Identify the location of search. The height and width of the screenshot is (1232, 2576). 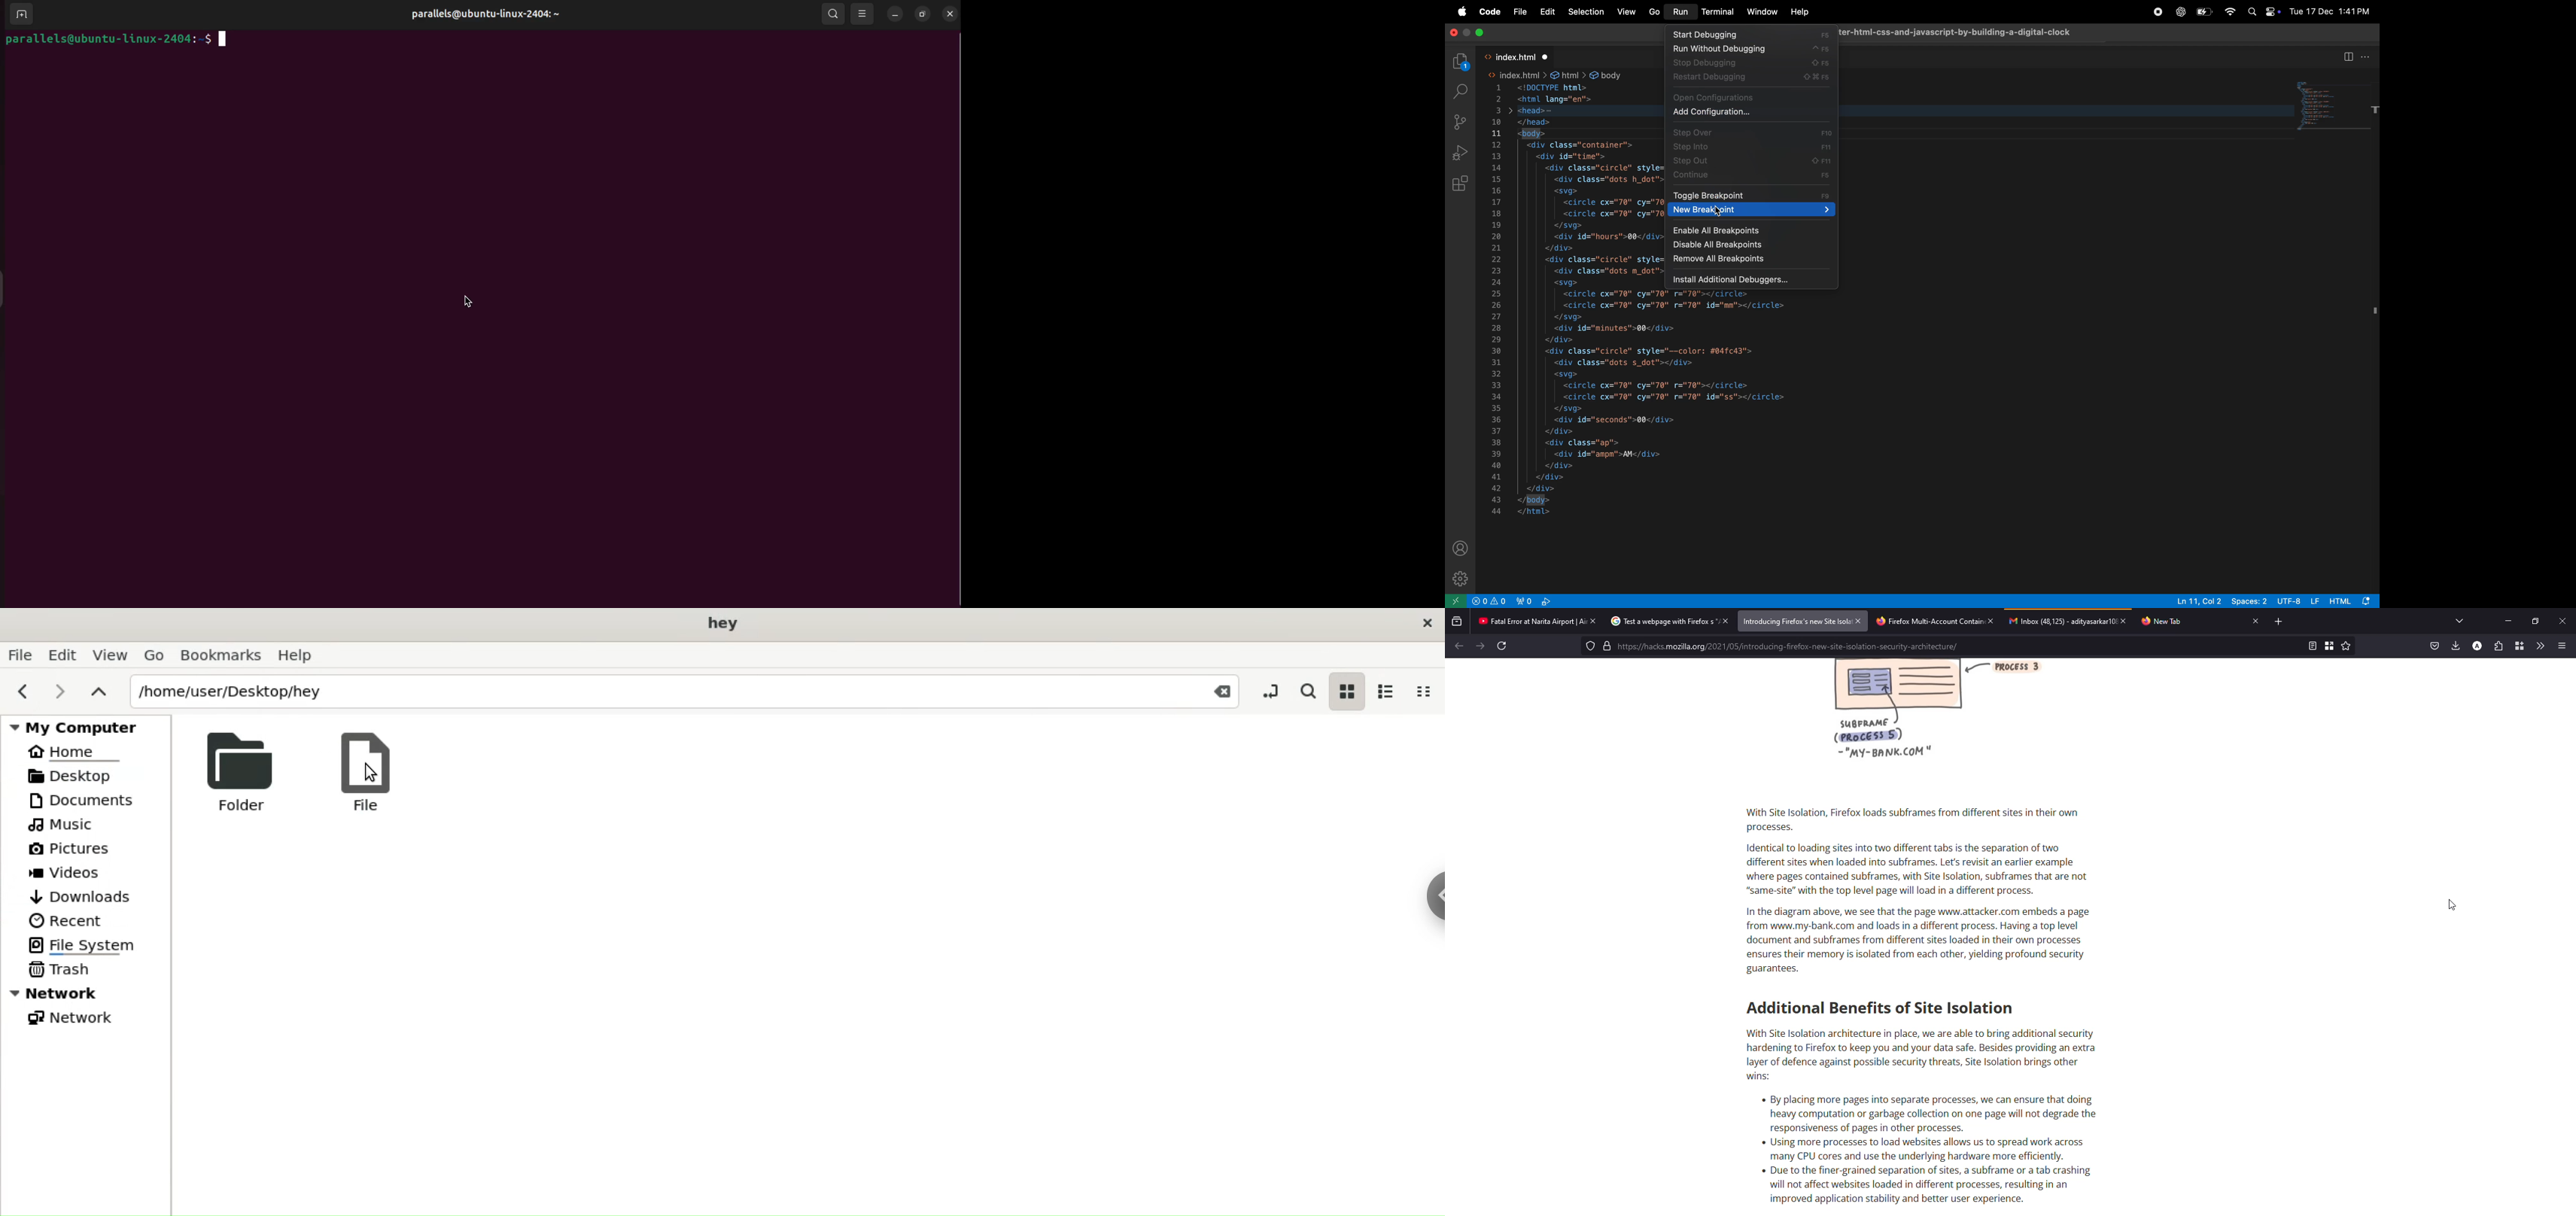
(1959, 647).